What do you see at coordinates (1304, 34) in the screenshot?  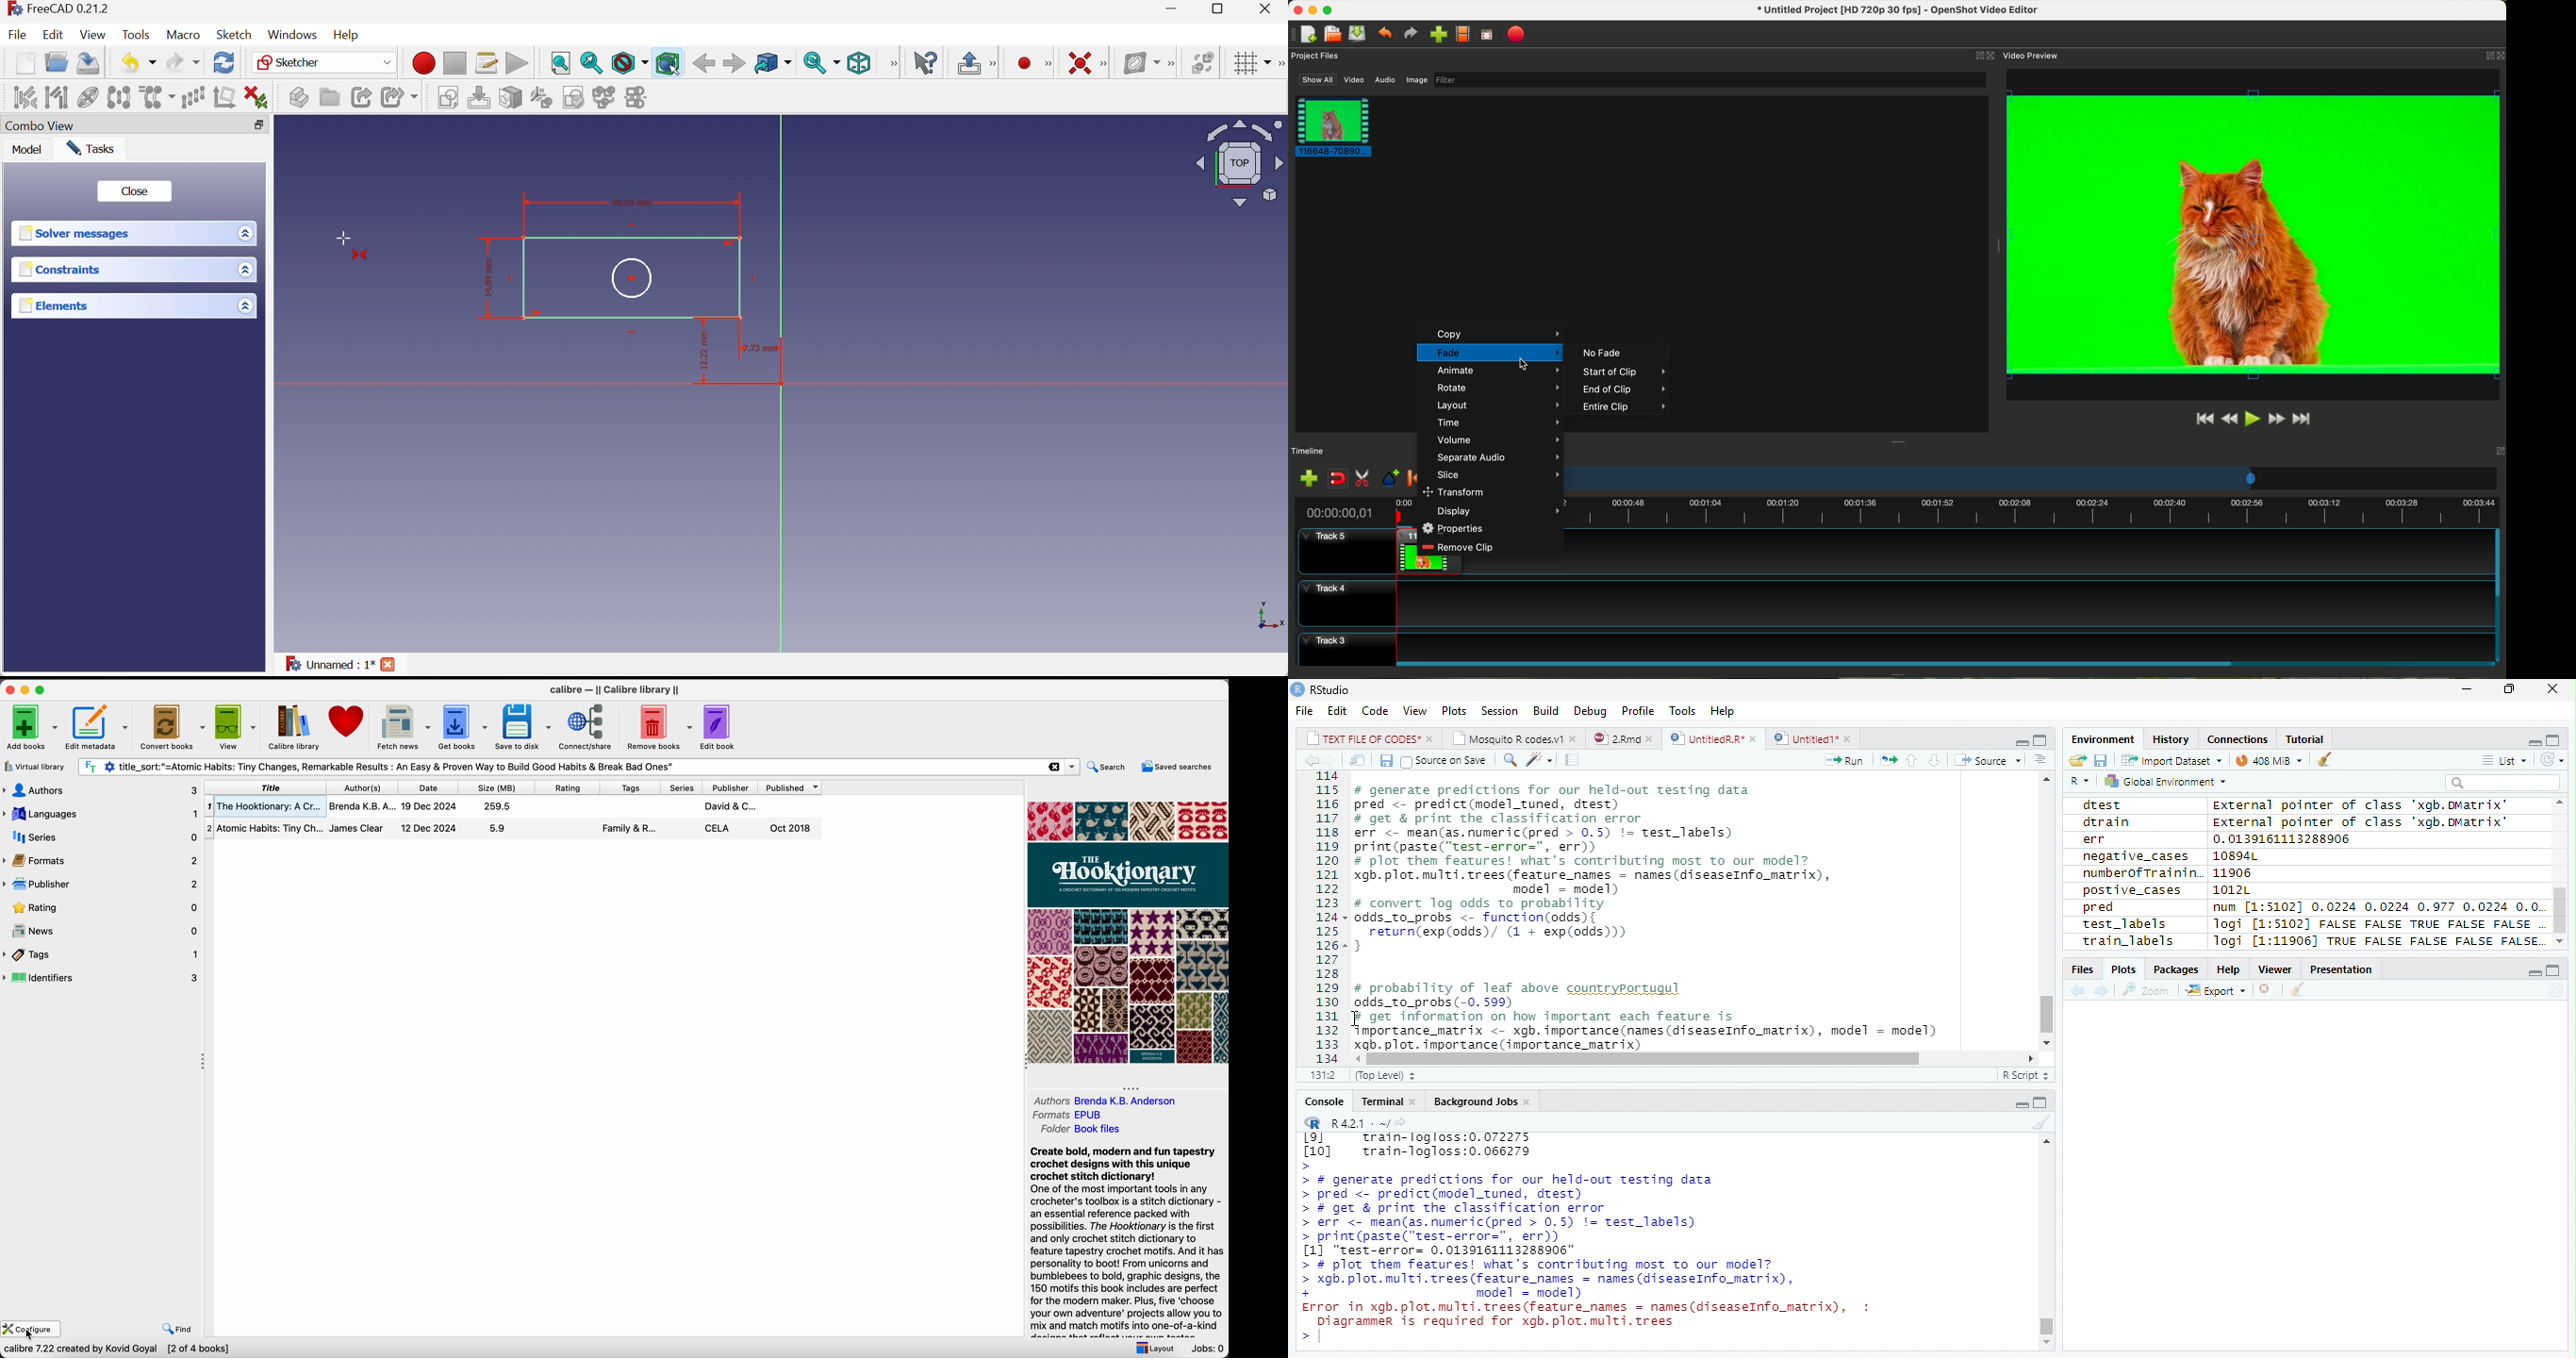 I see `new project` at bounding box center [1304, 34].